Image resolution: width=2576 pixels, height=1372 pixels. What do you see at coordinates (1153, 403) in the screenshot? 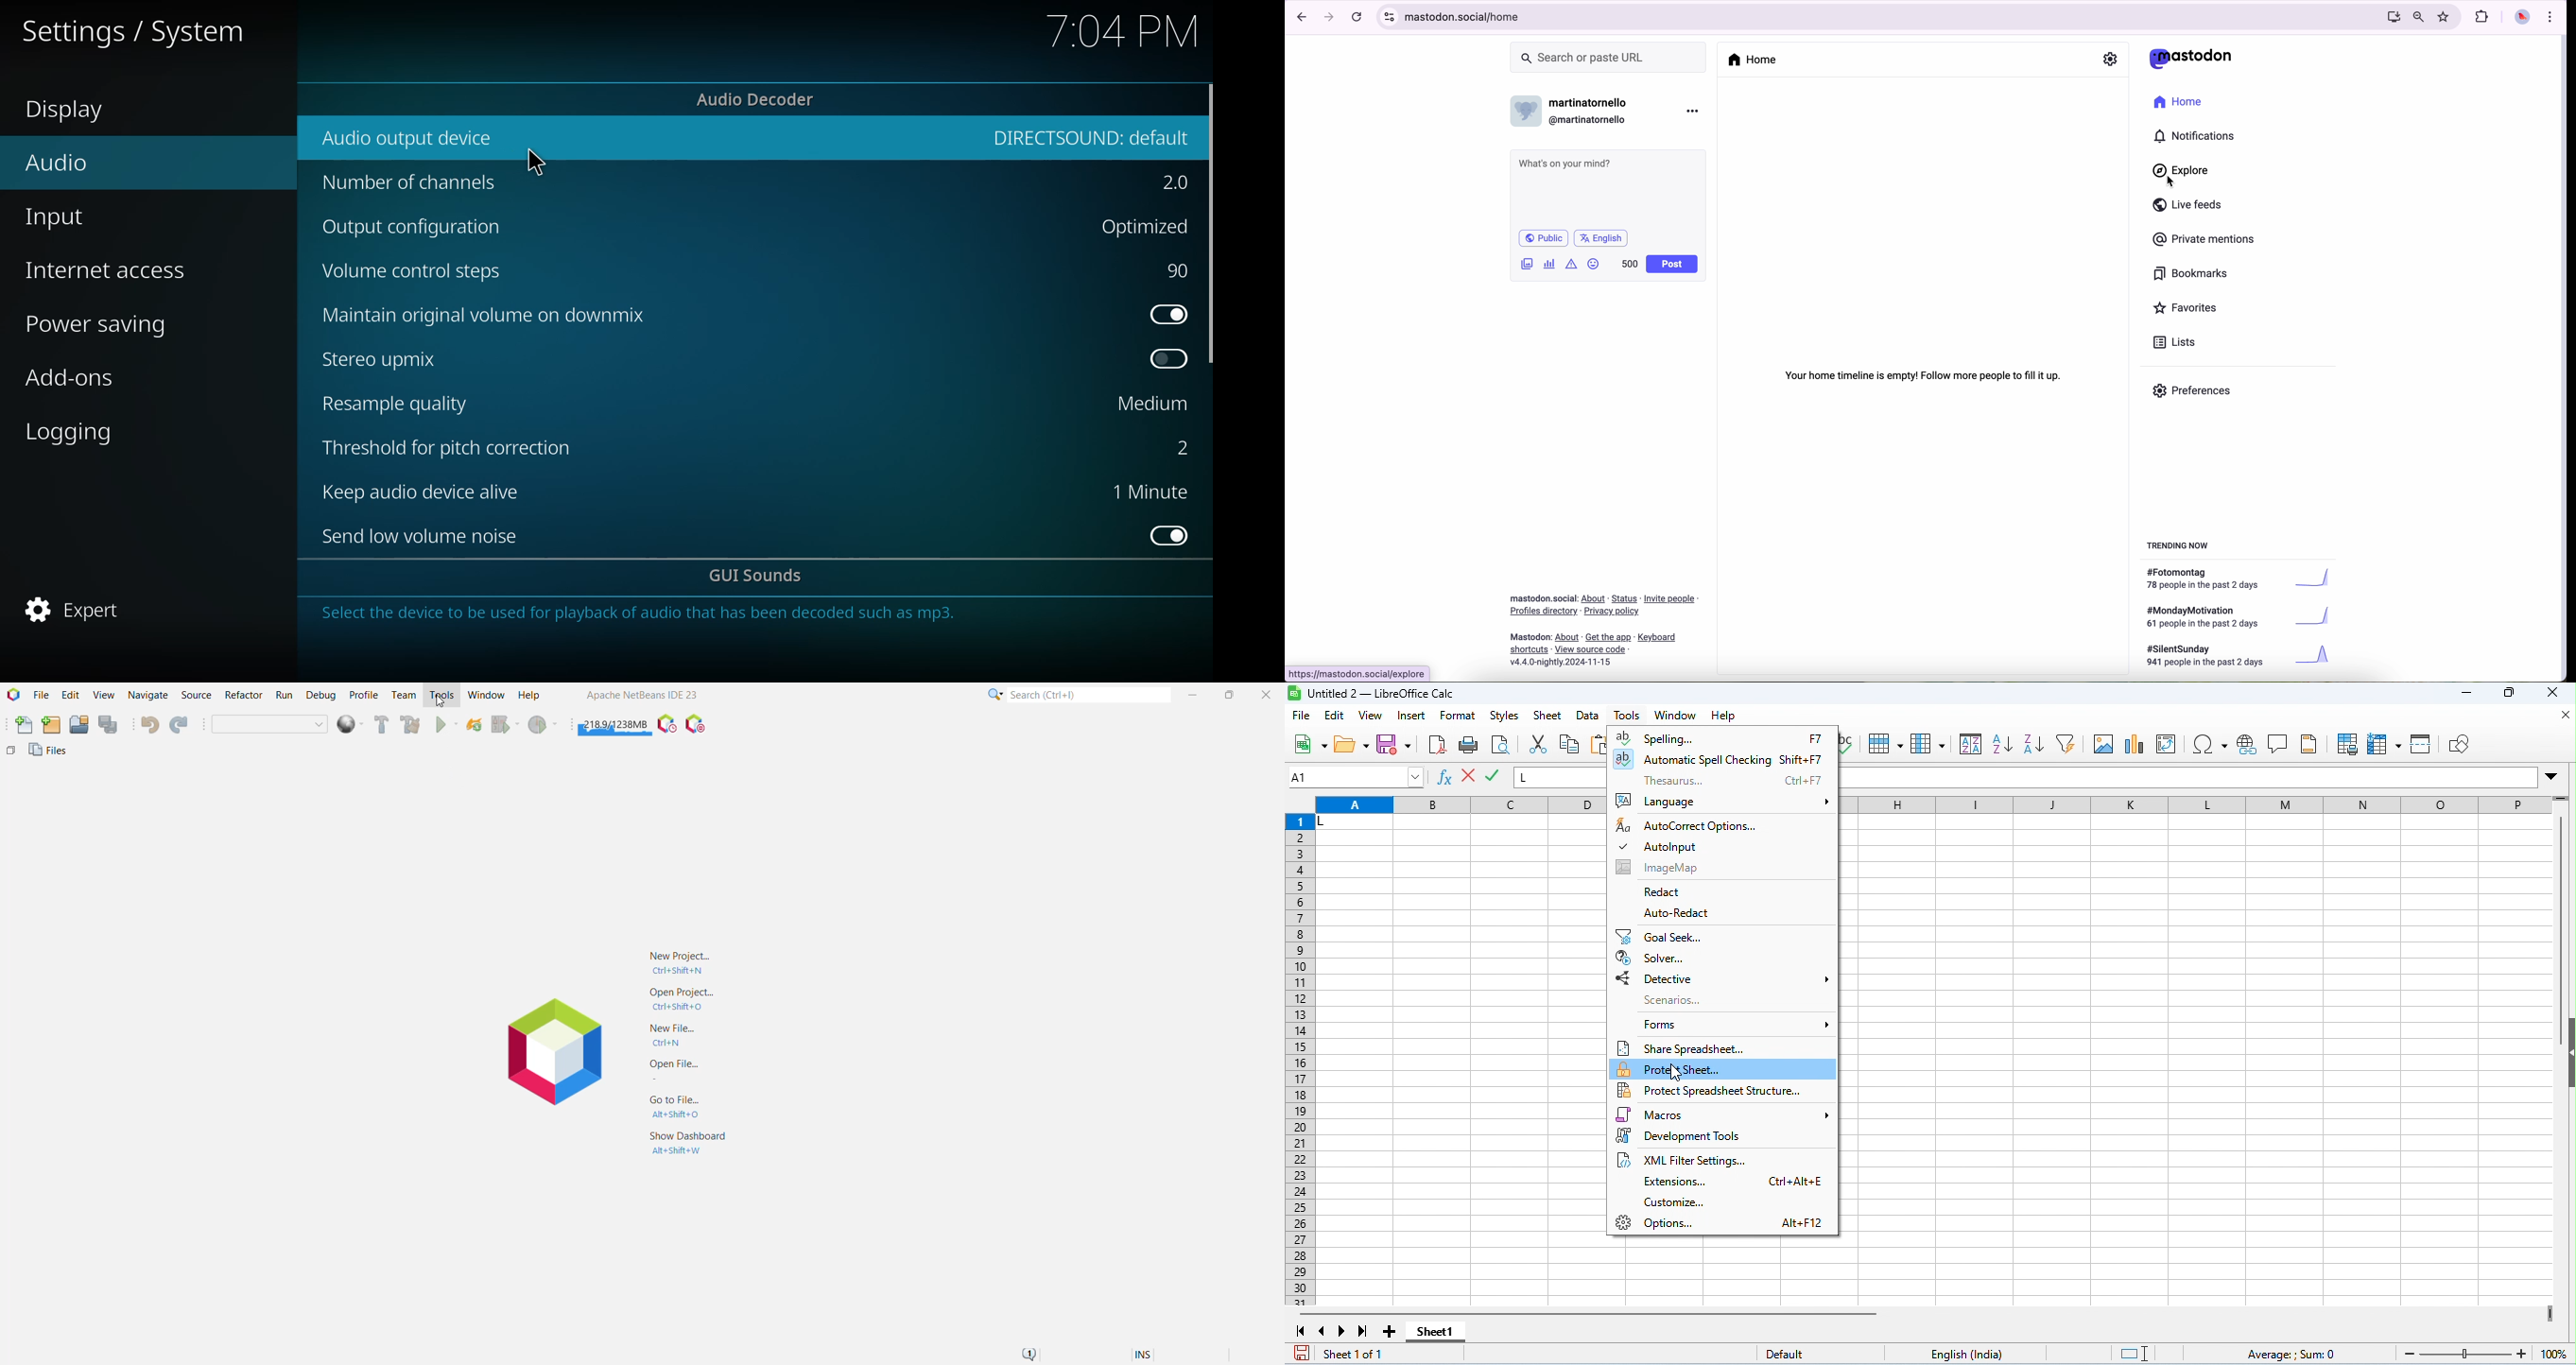
I see `medium` at bounding box center [1153, 403].